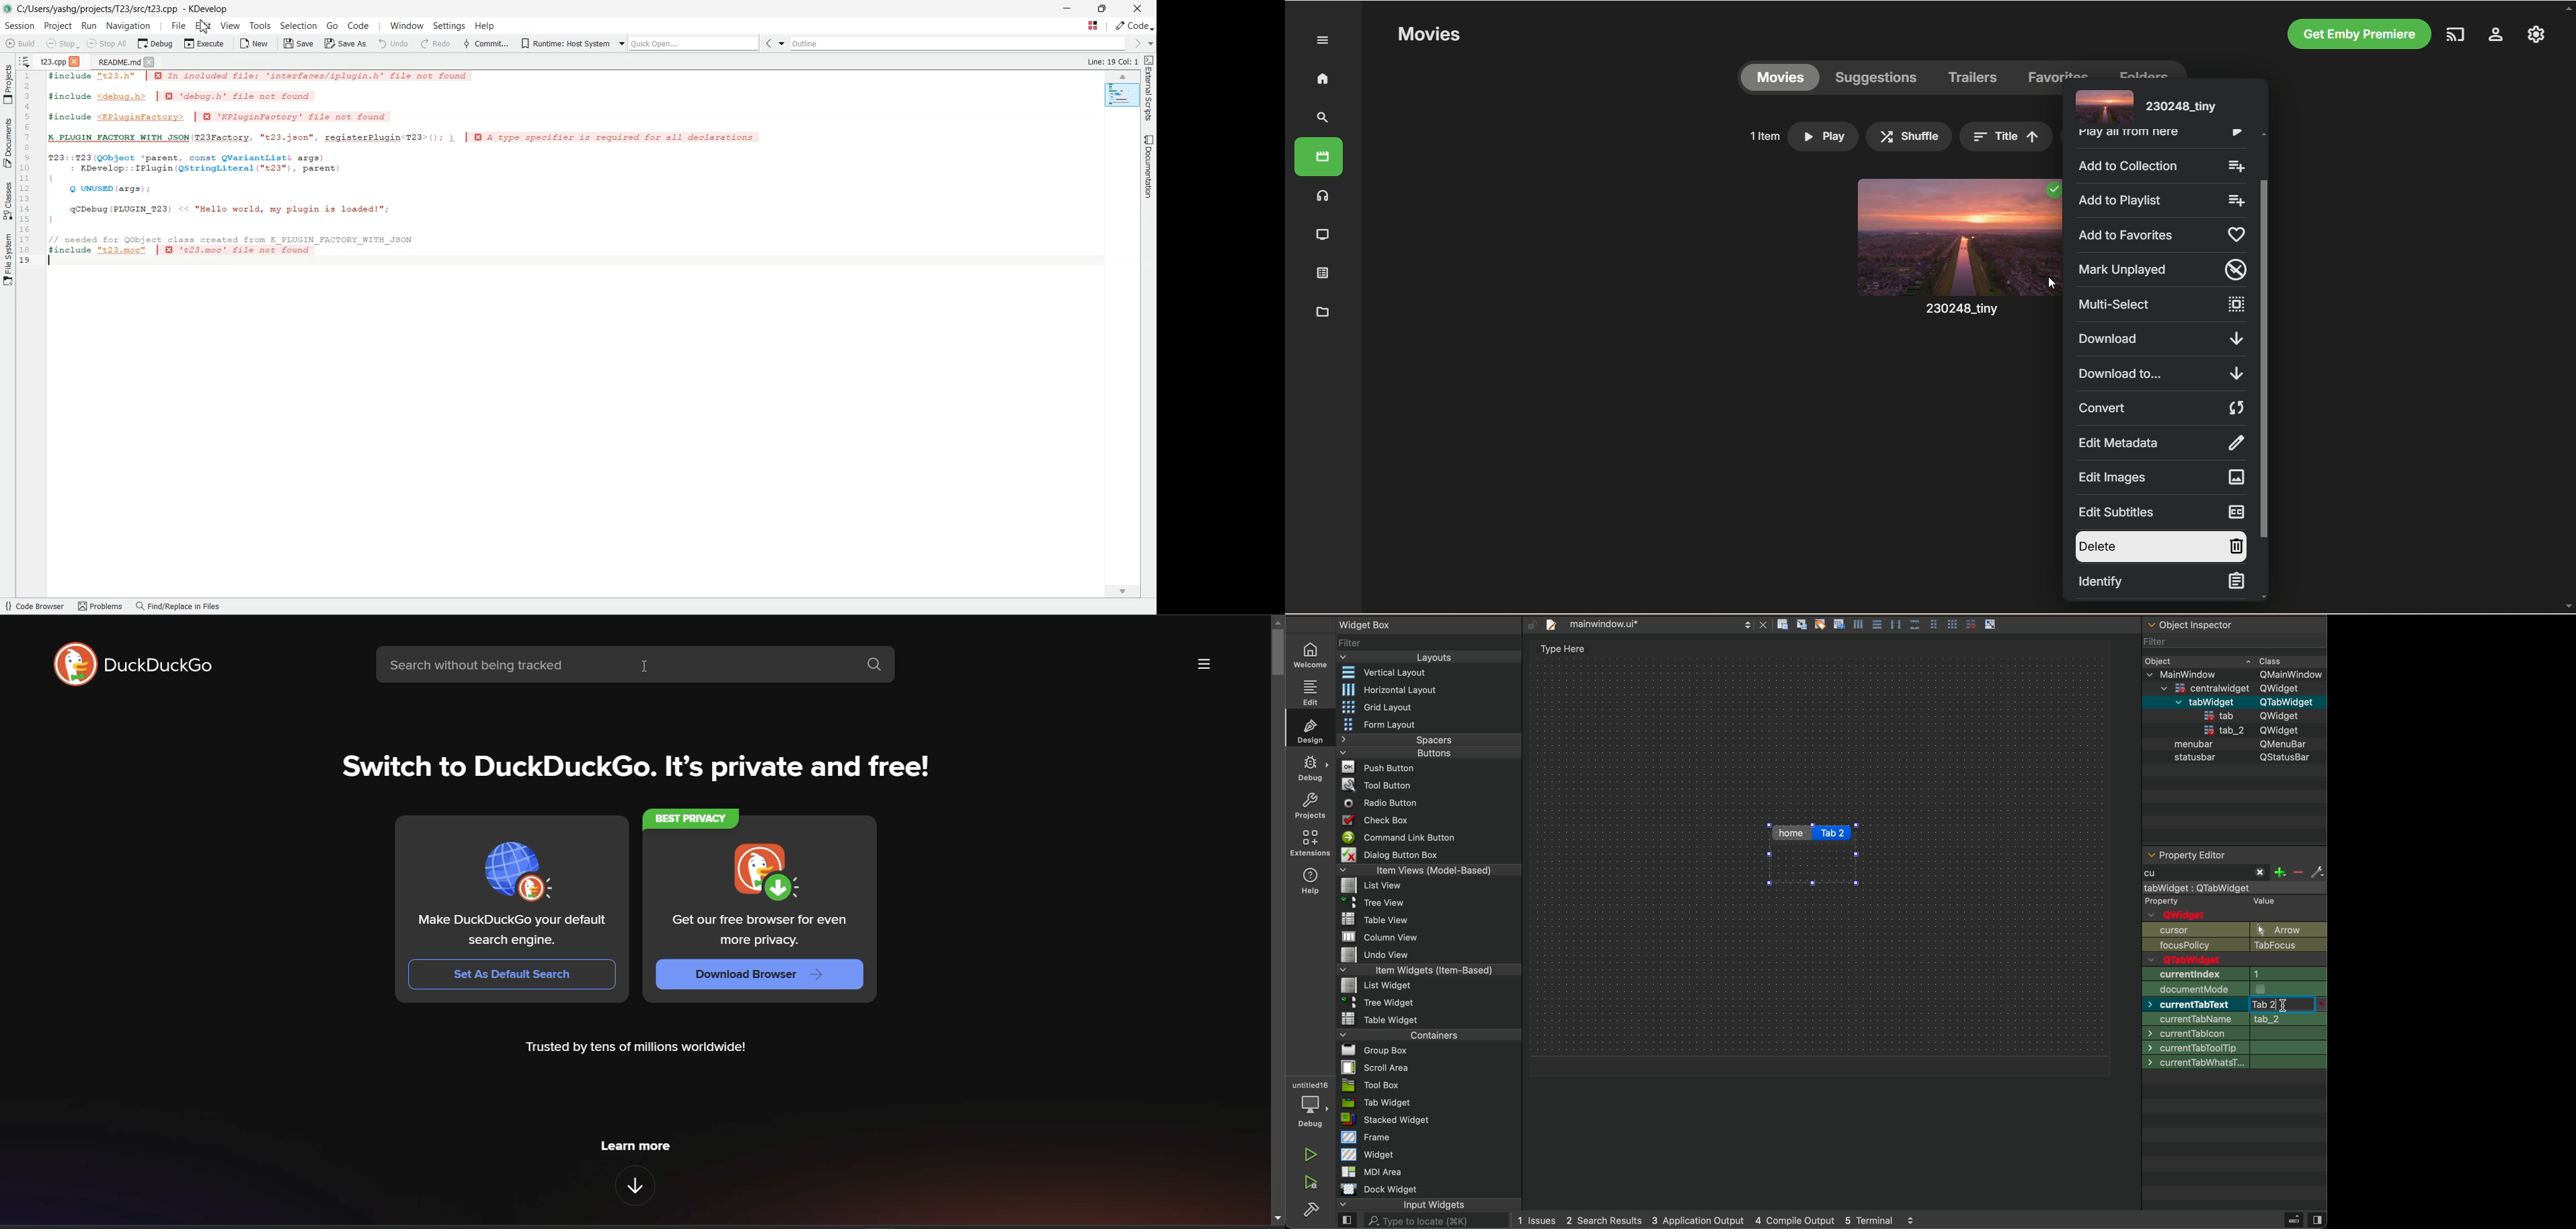 This screenshot has height=1232, width=2576. Describe the element at coordinates (2233, 701) in the screenshot. I see `menubar QMenuBar` at that location.